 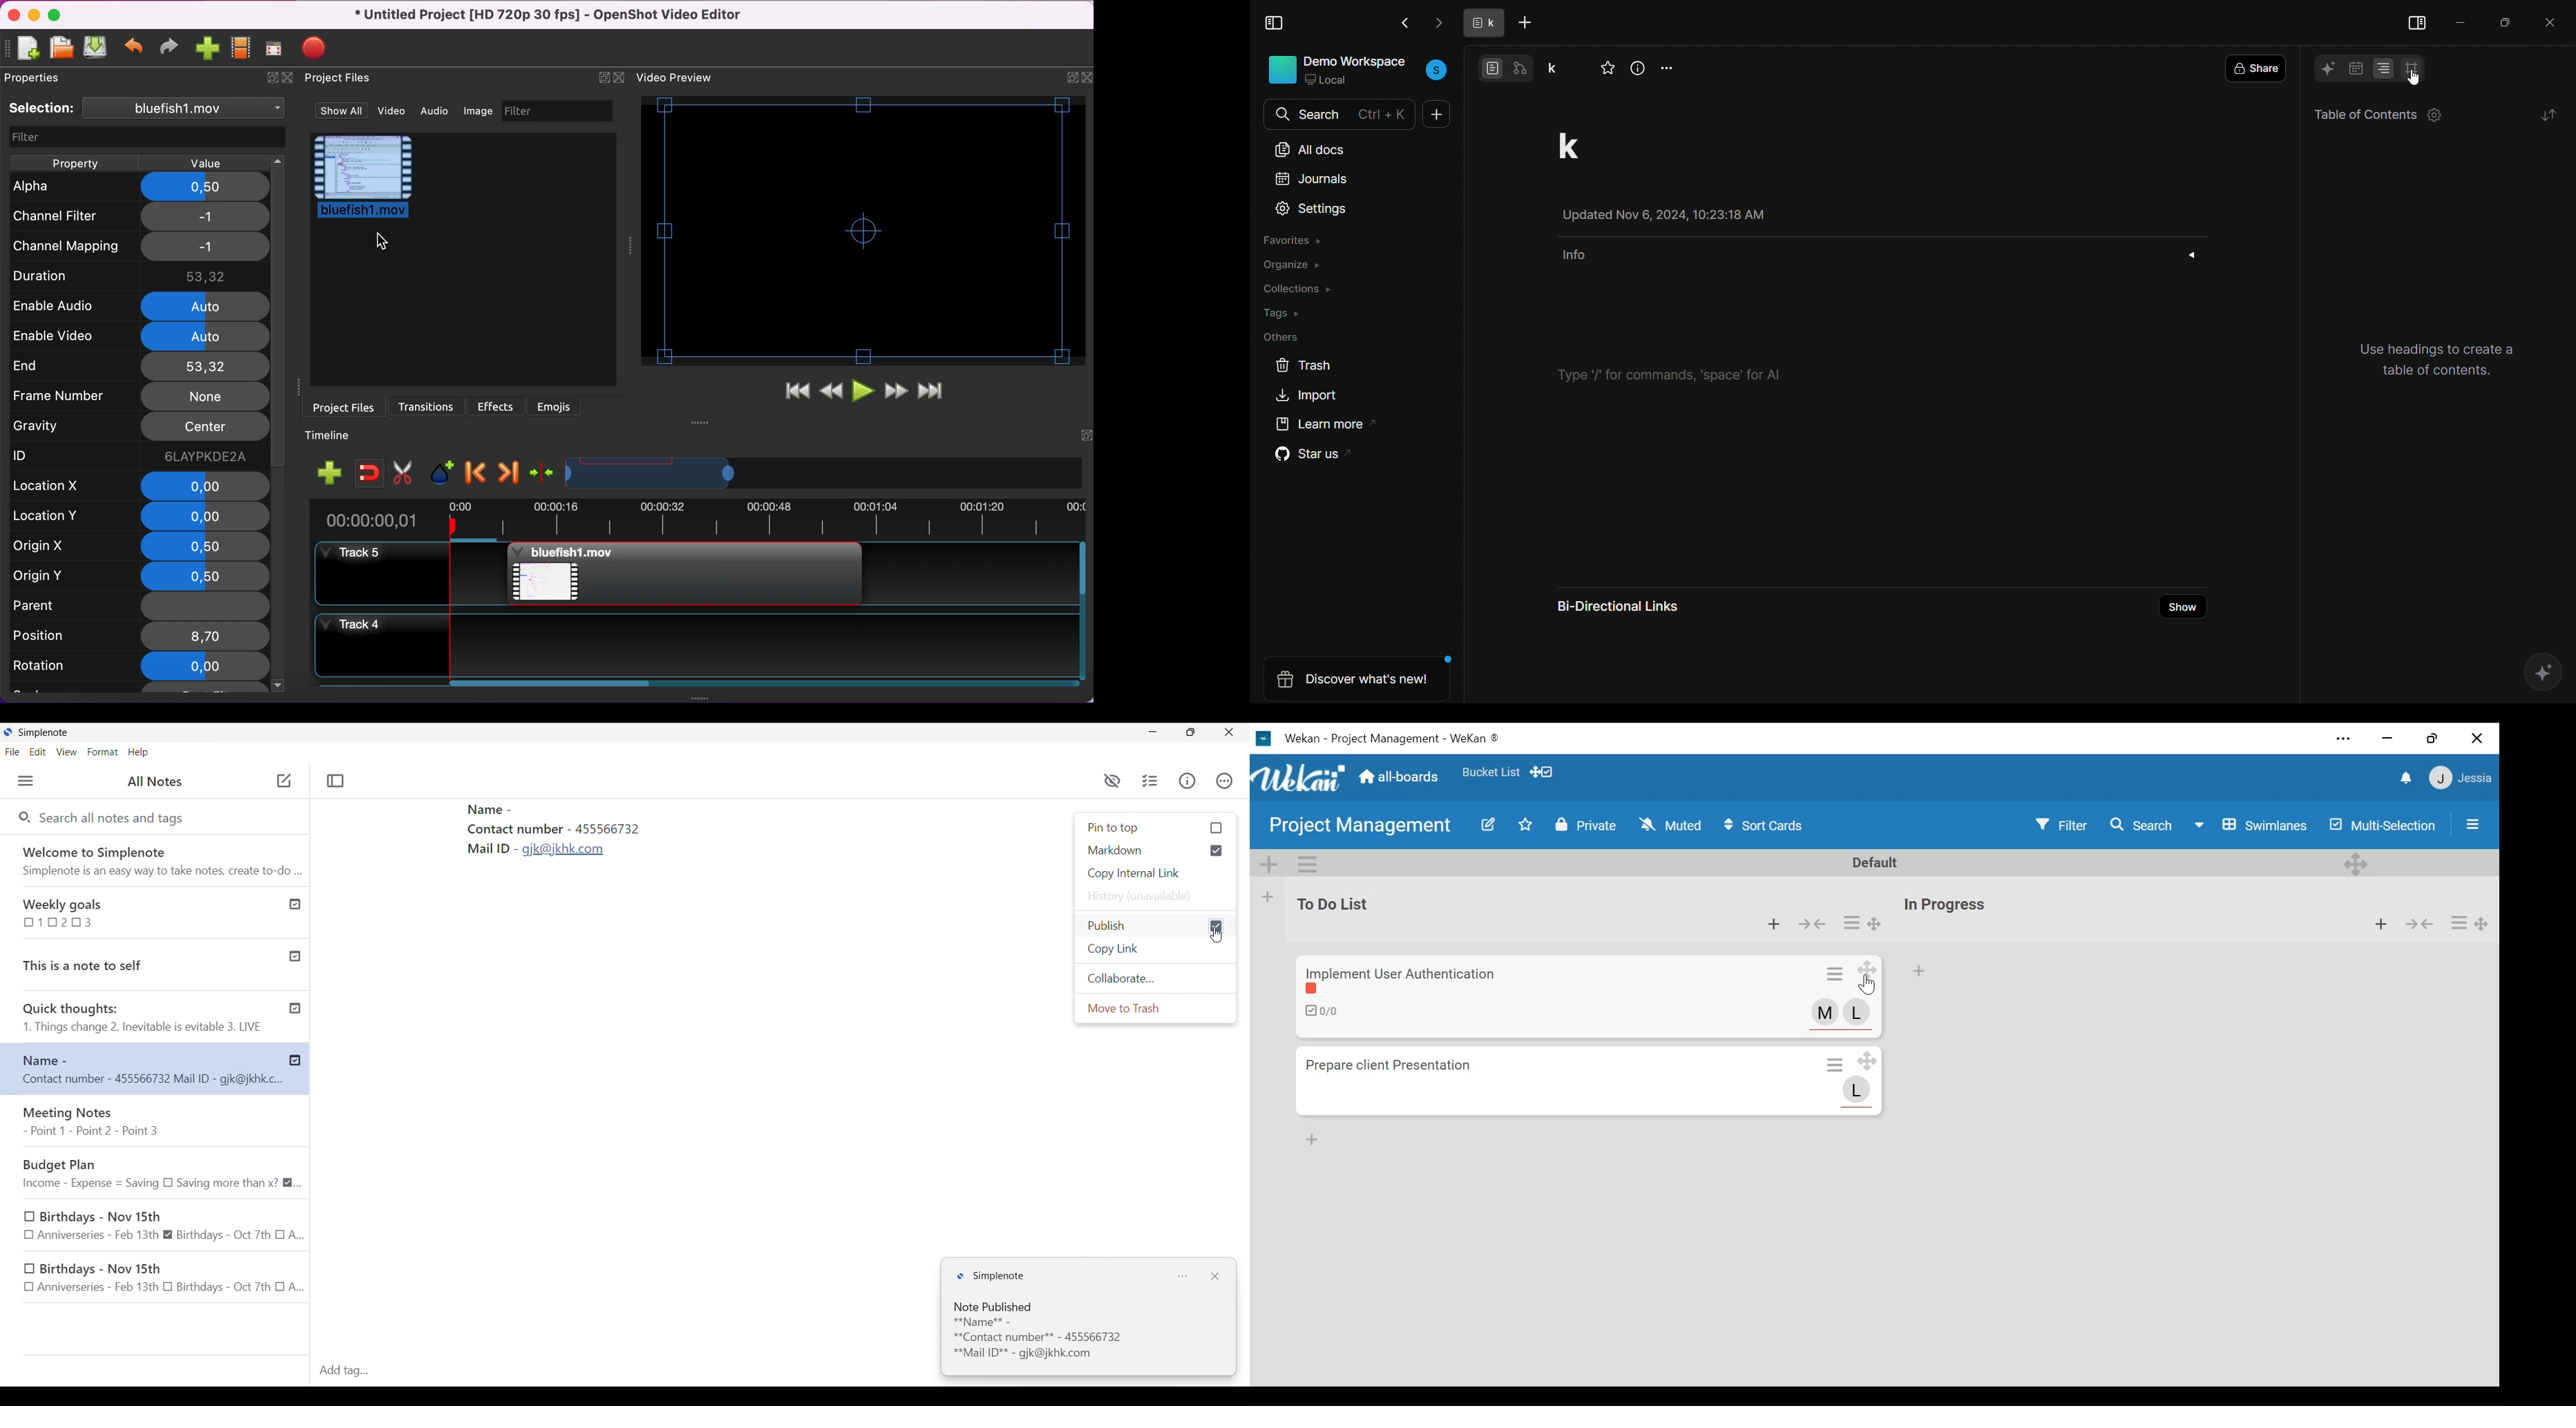 I want to click on none, so click(x=204, y=397).